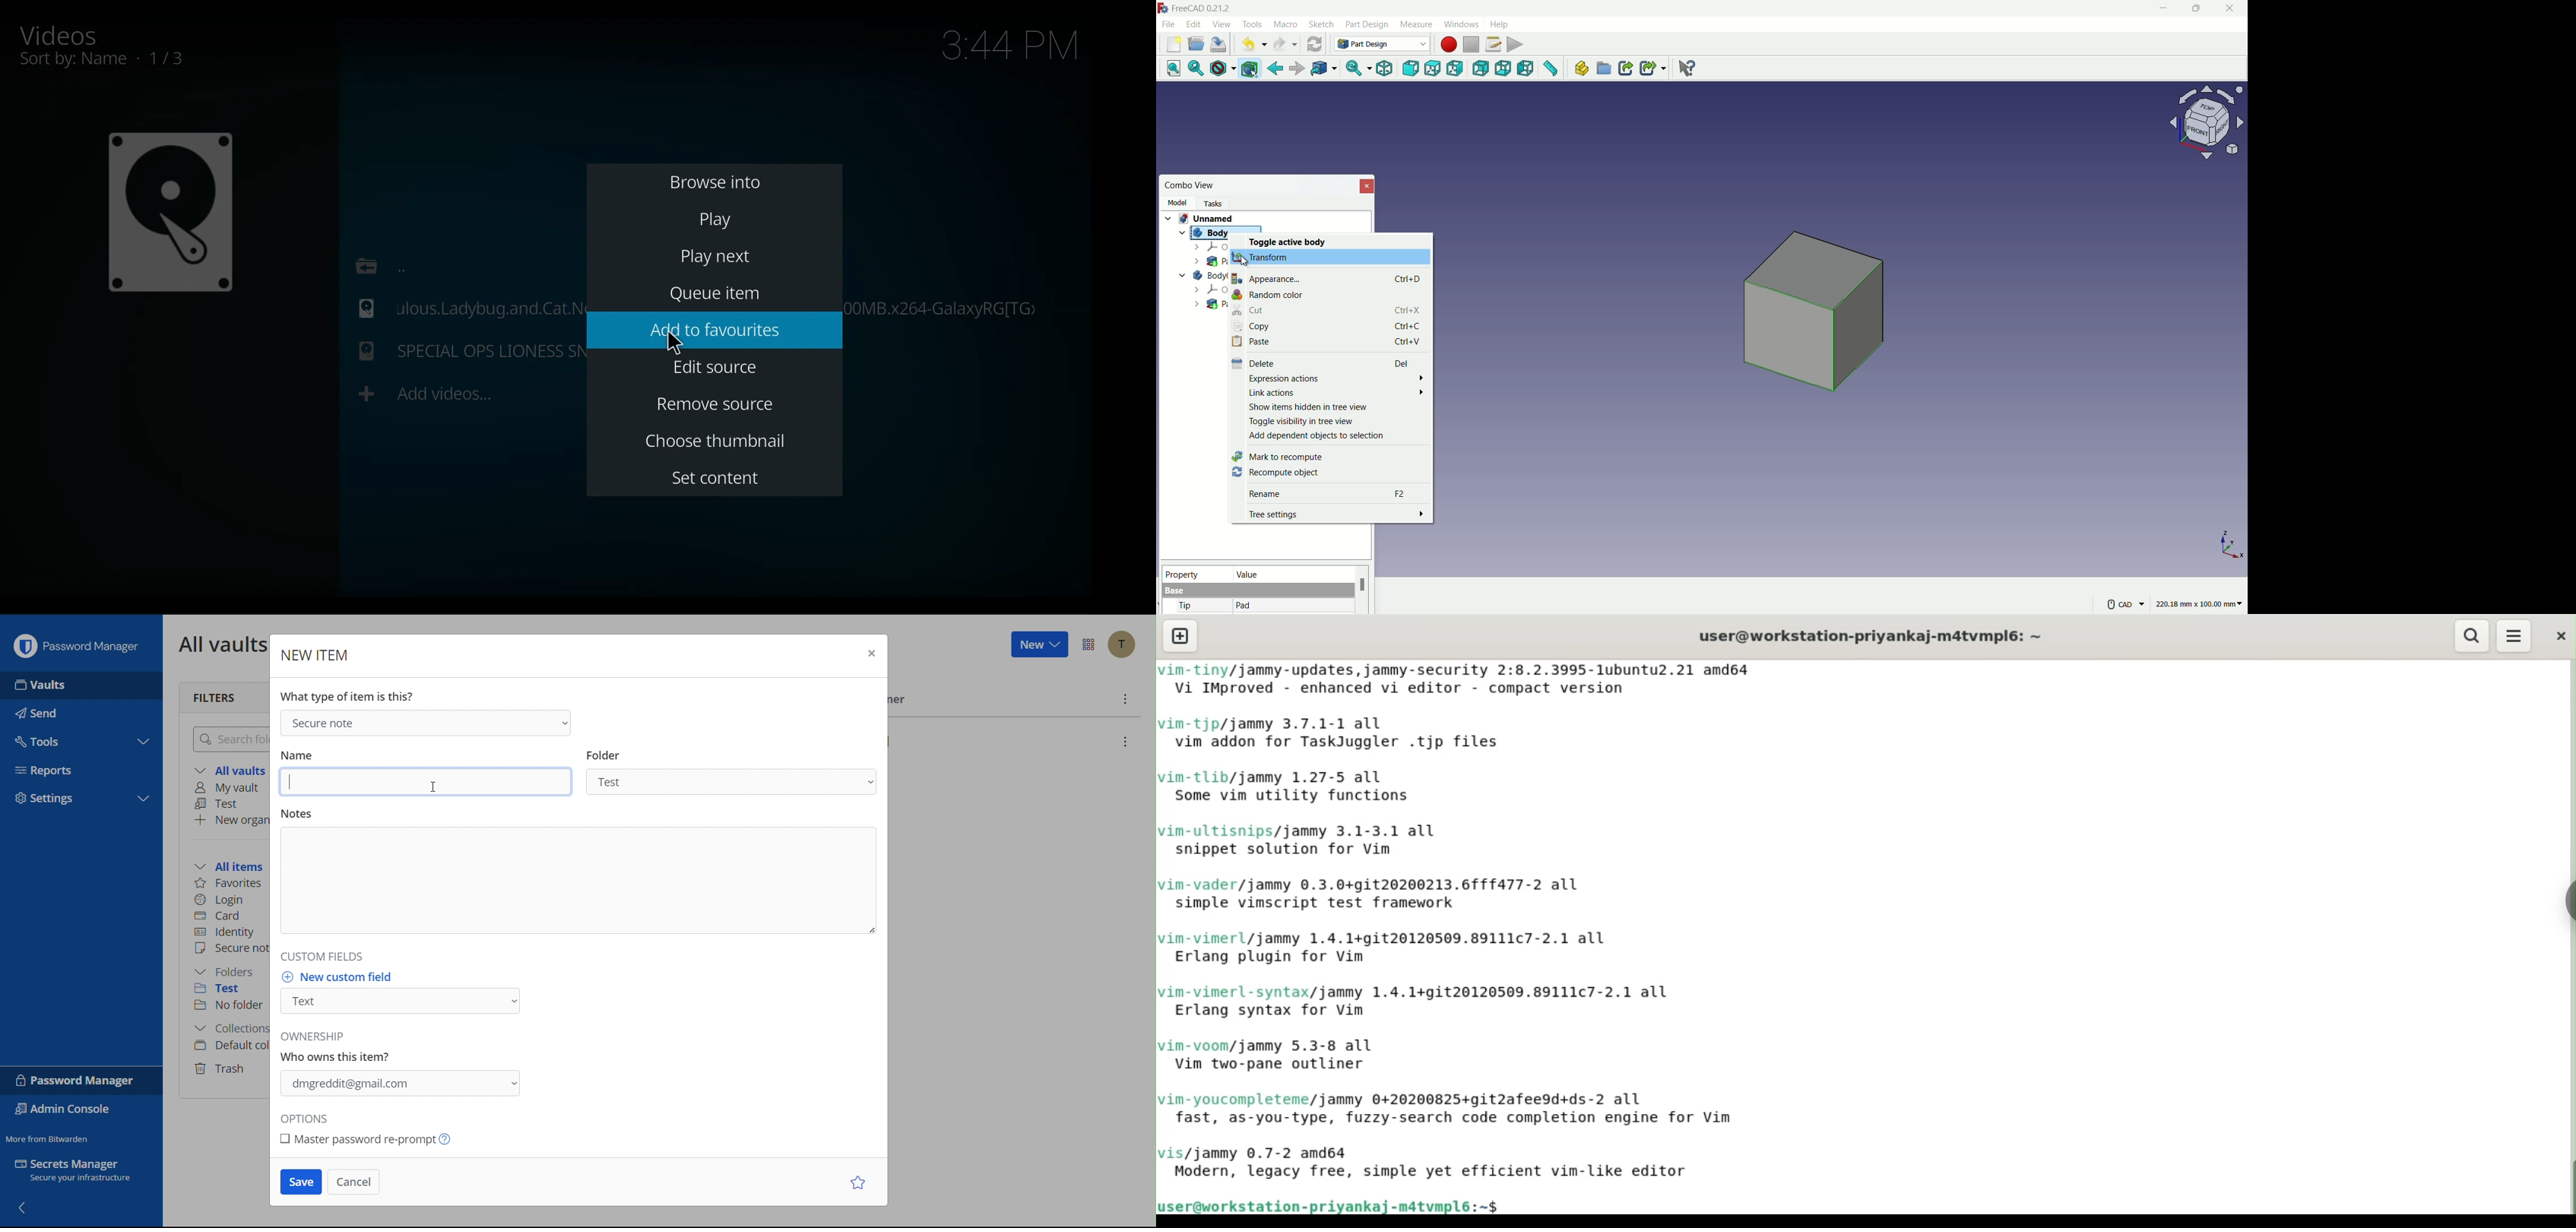  I want to click on execute macros, so click(1516, 43).